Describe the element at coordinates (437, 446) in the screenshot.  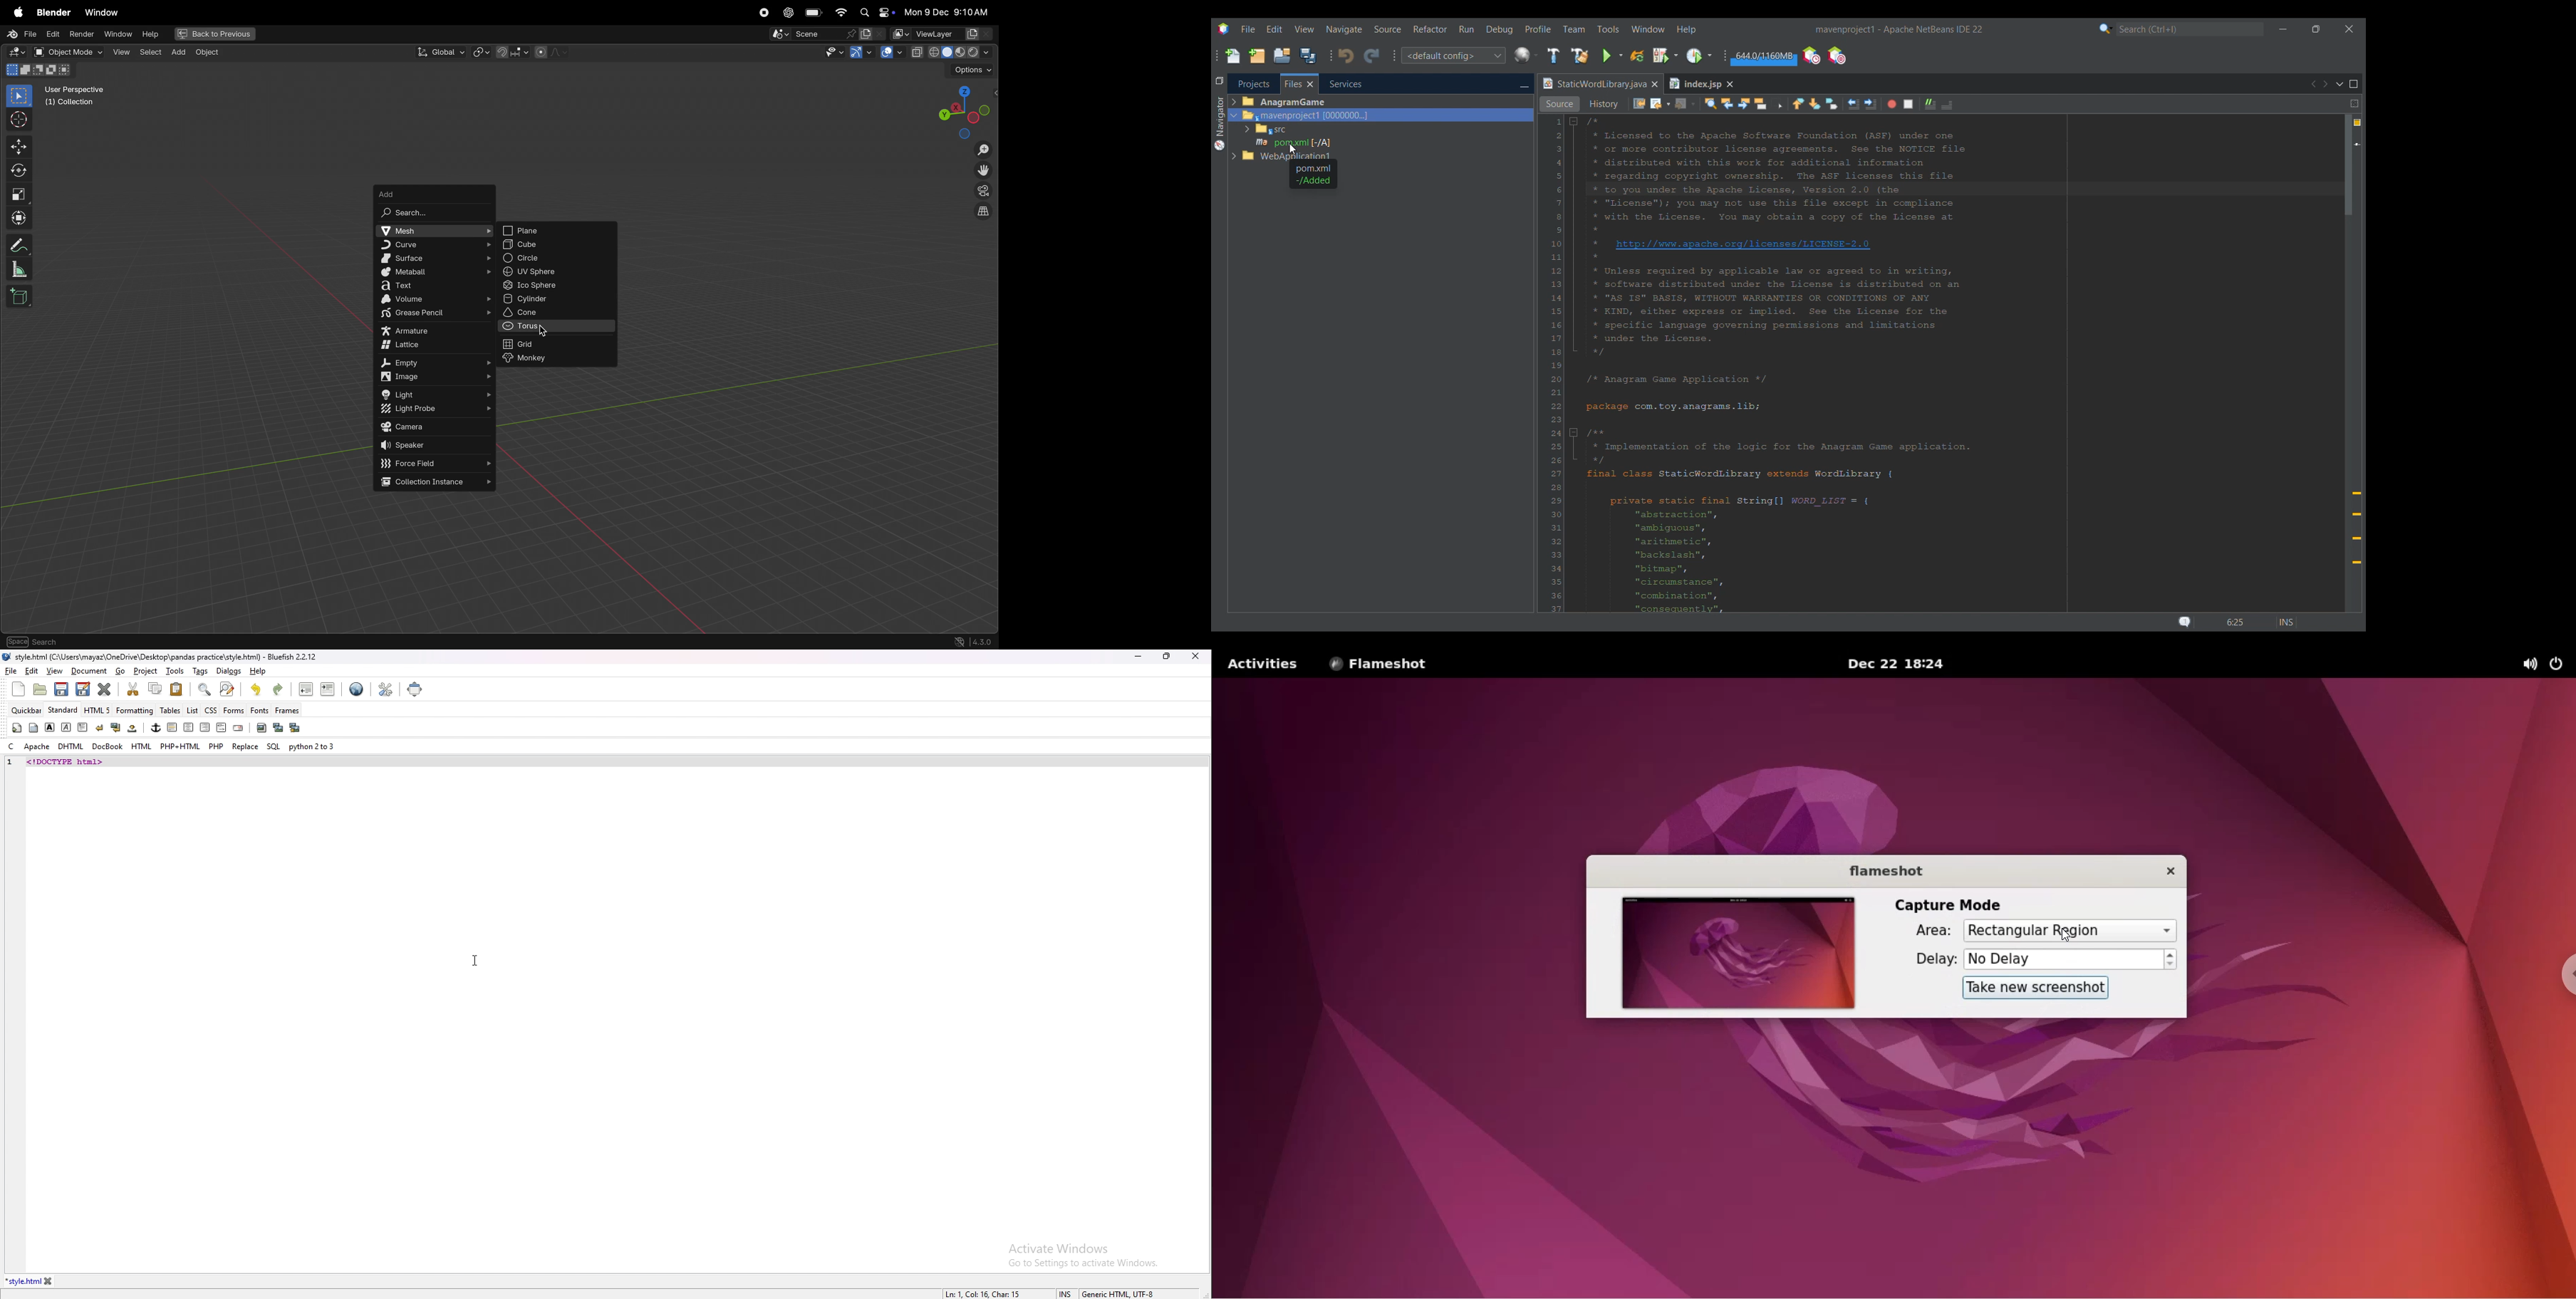
I see `speaker` at that location.